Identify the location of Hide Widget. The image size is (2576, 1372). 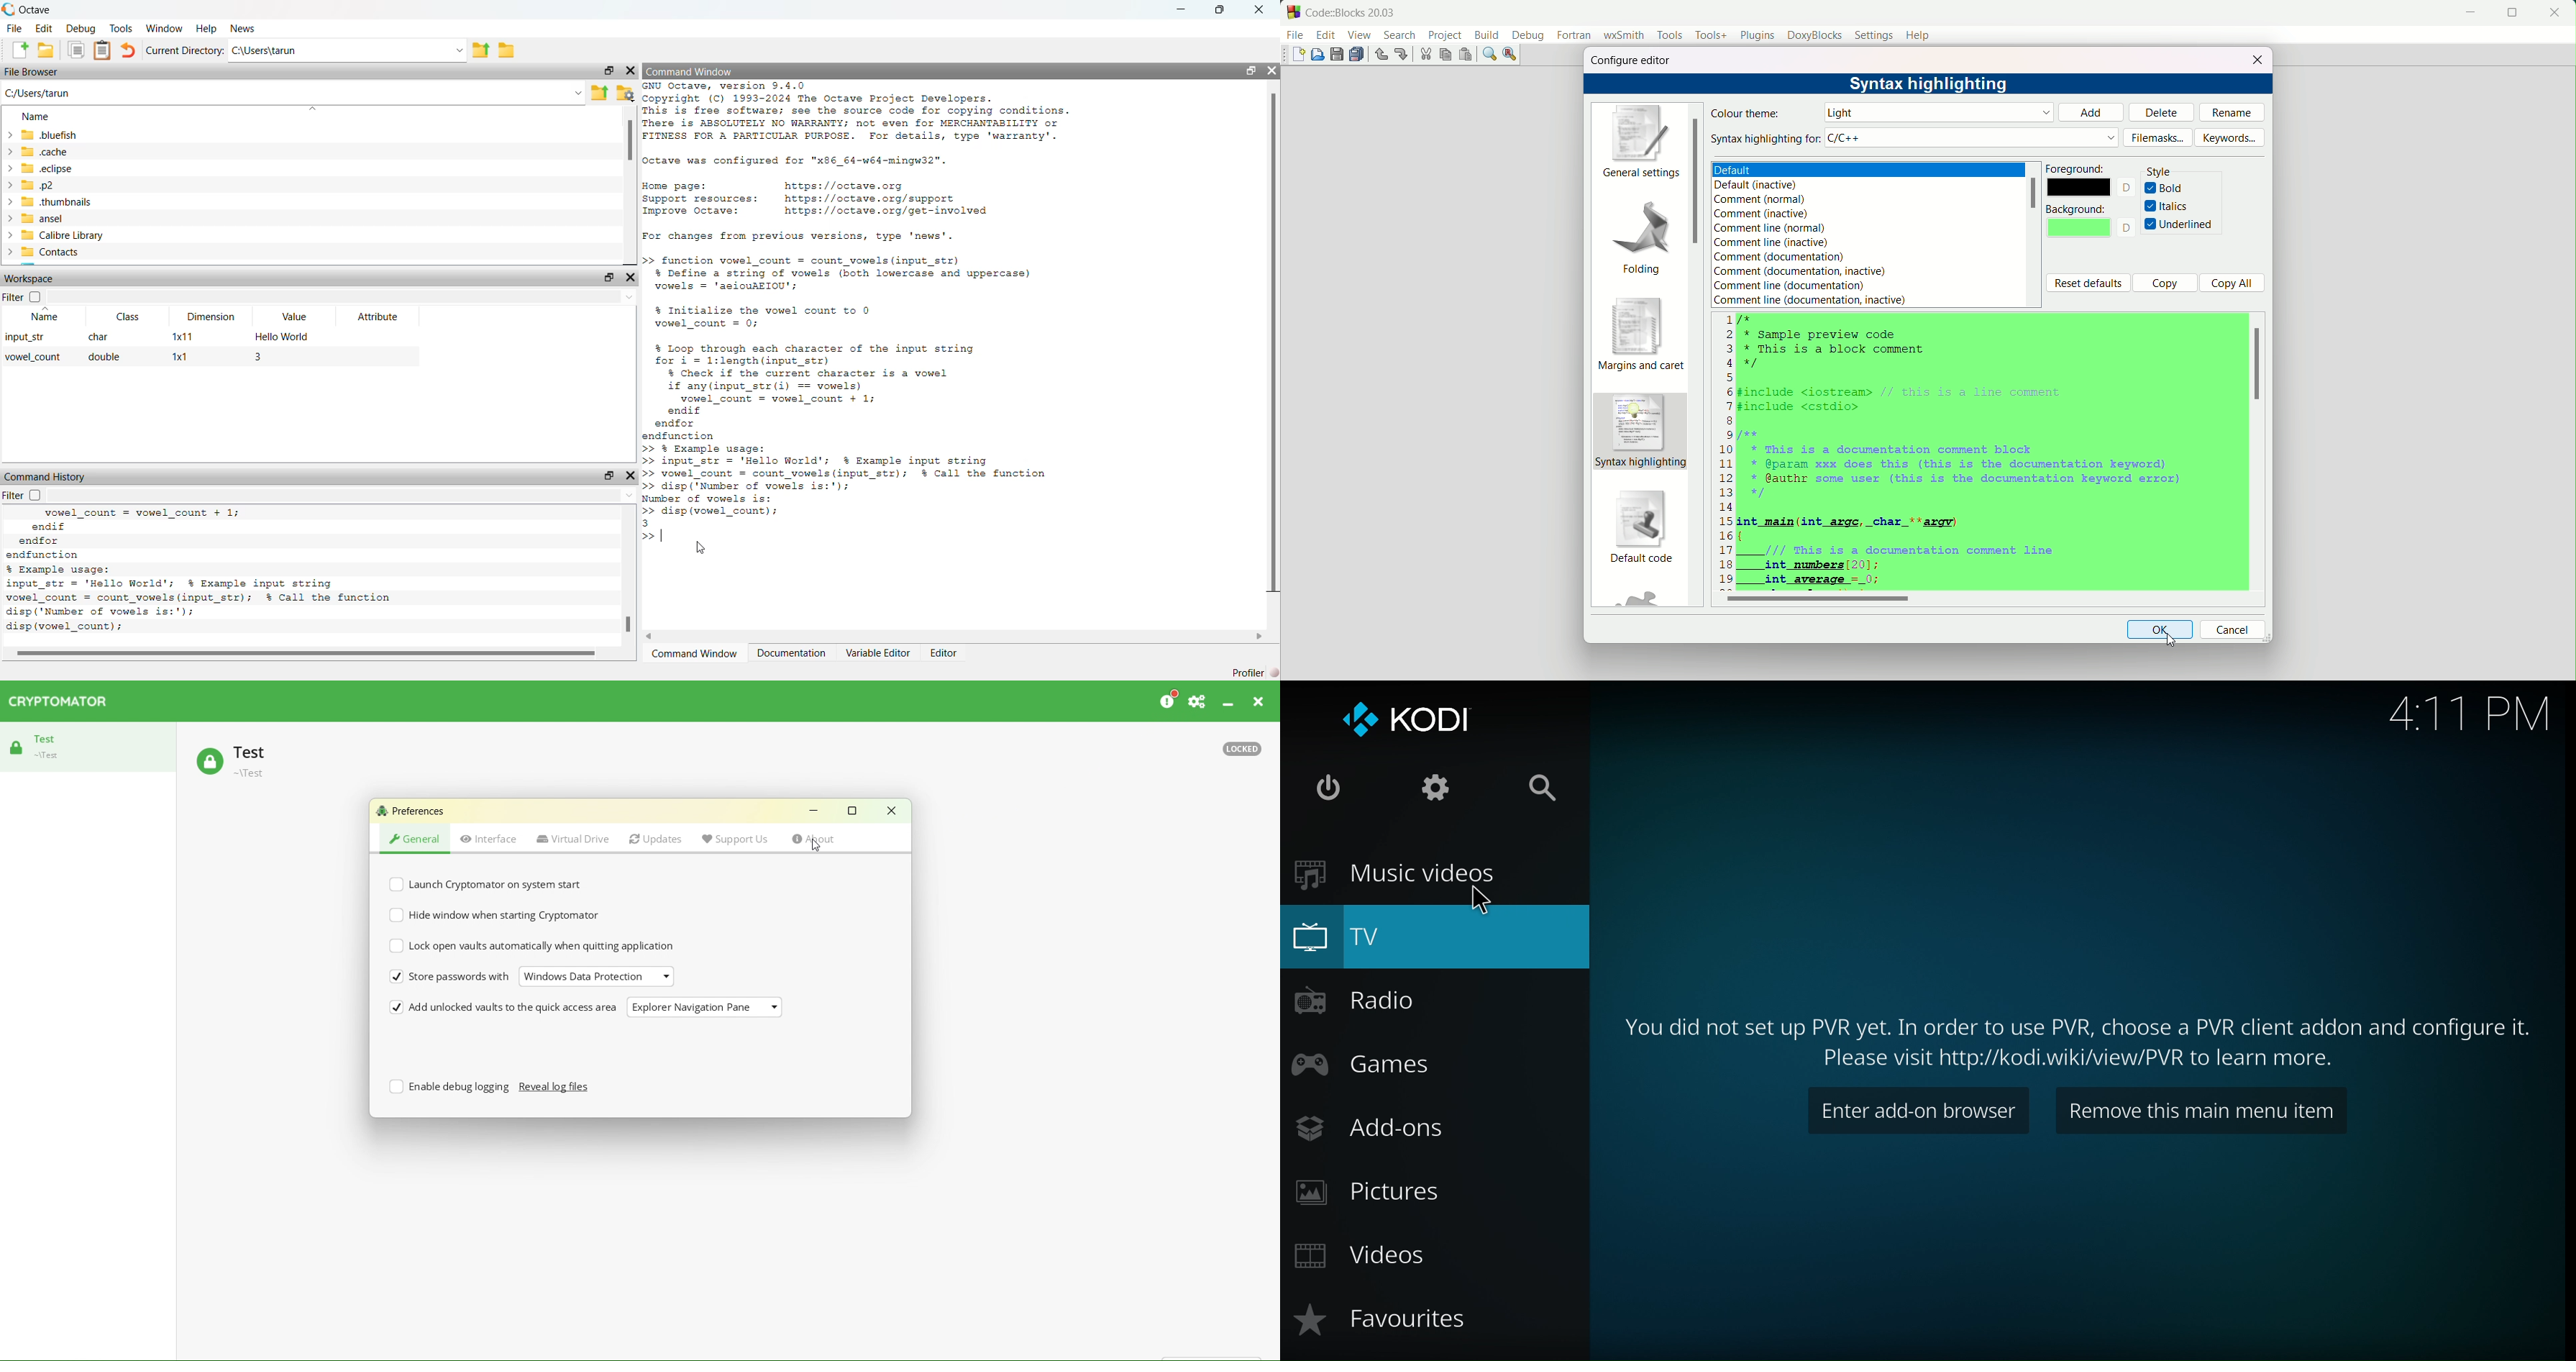
(631, 71).